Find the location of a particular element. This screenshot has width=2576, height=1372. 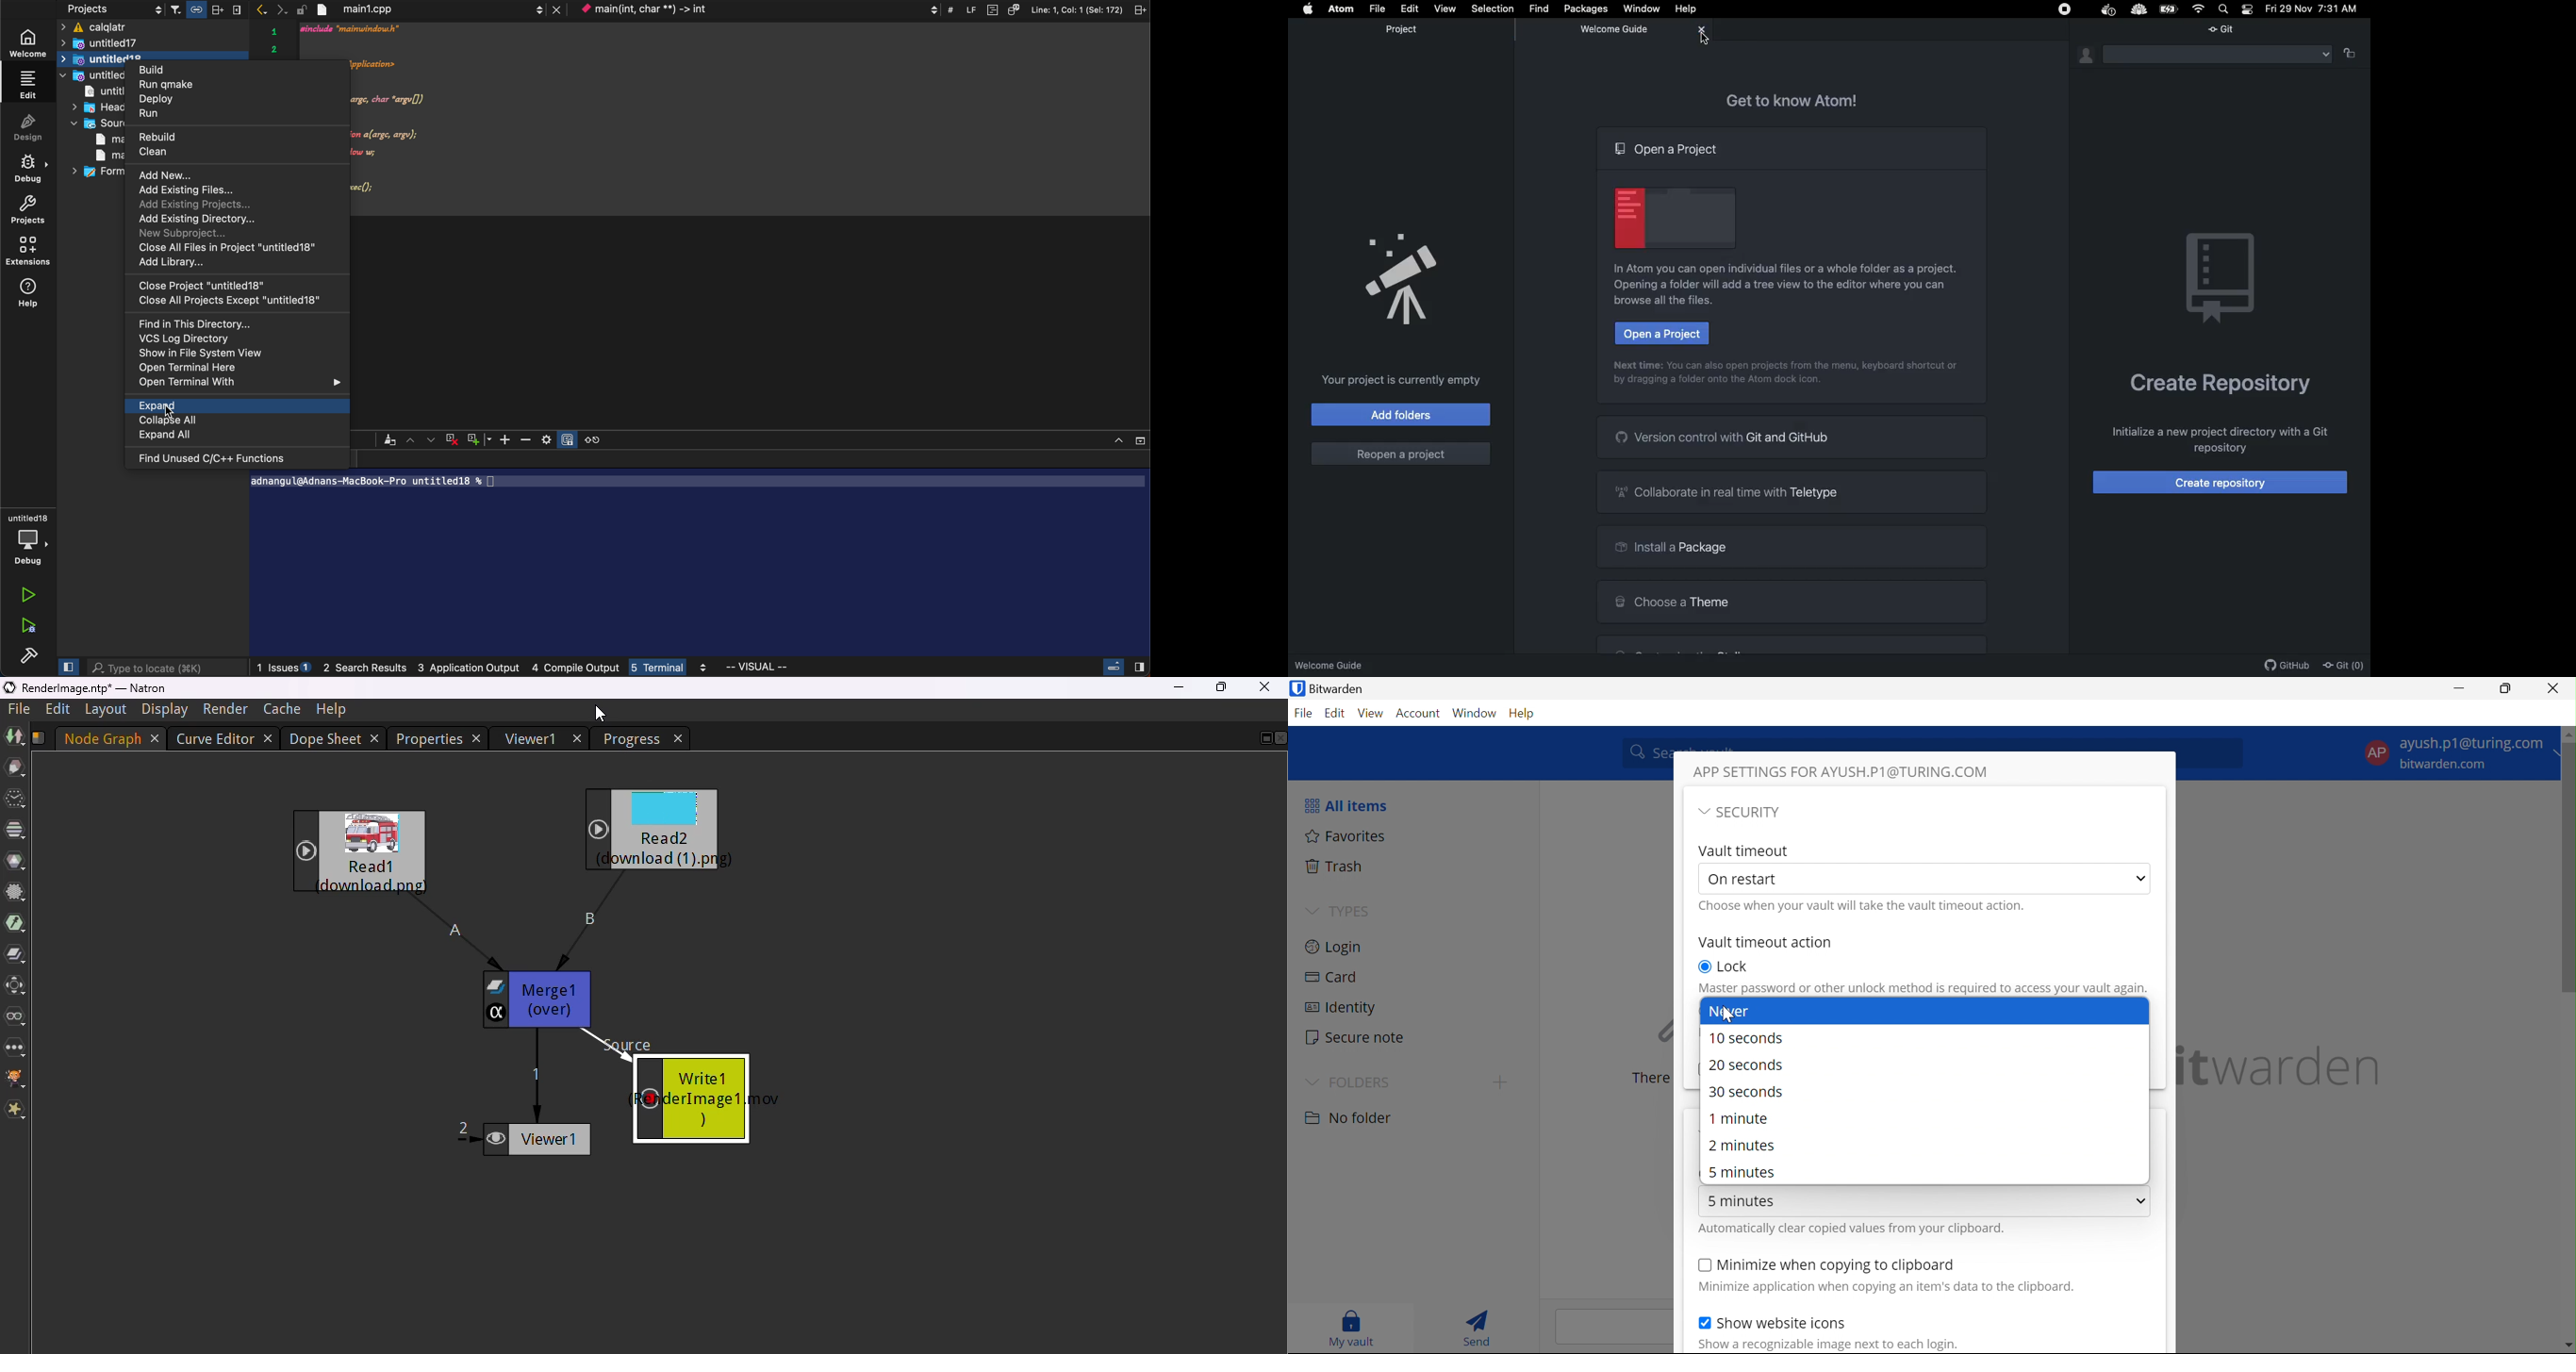

7:31 AM is located at coordinates (2343, 11).